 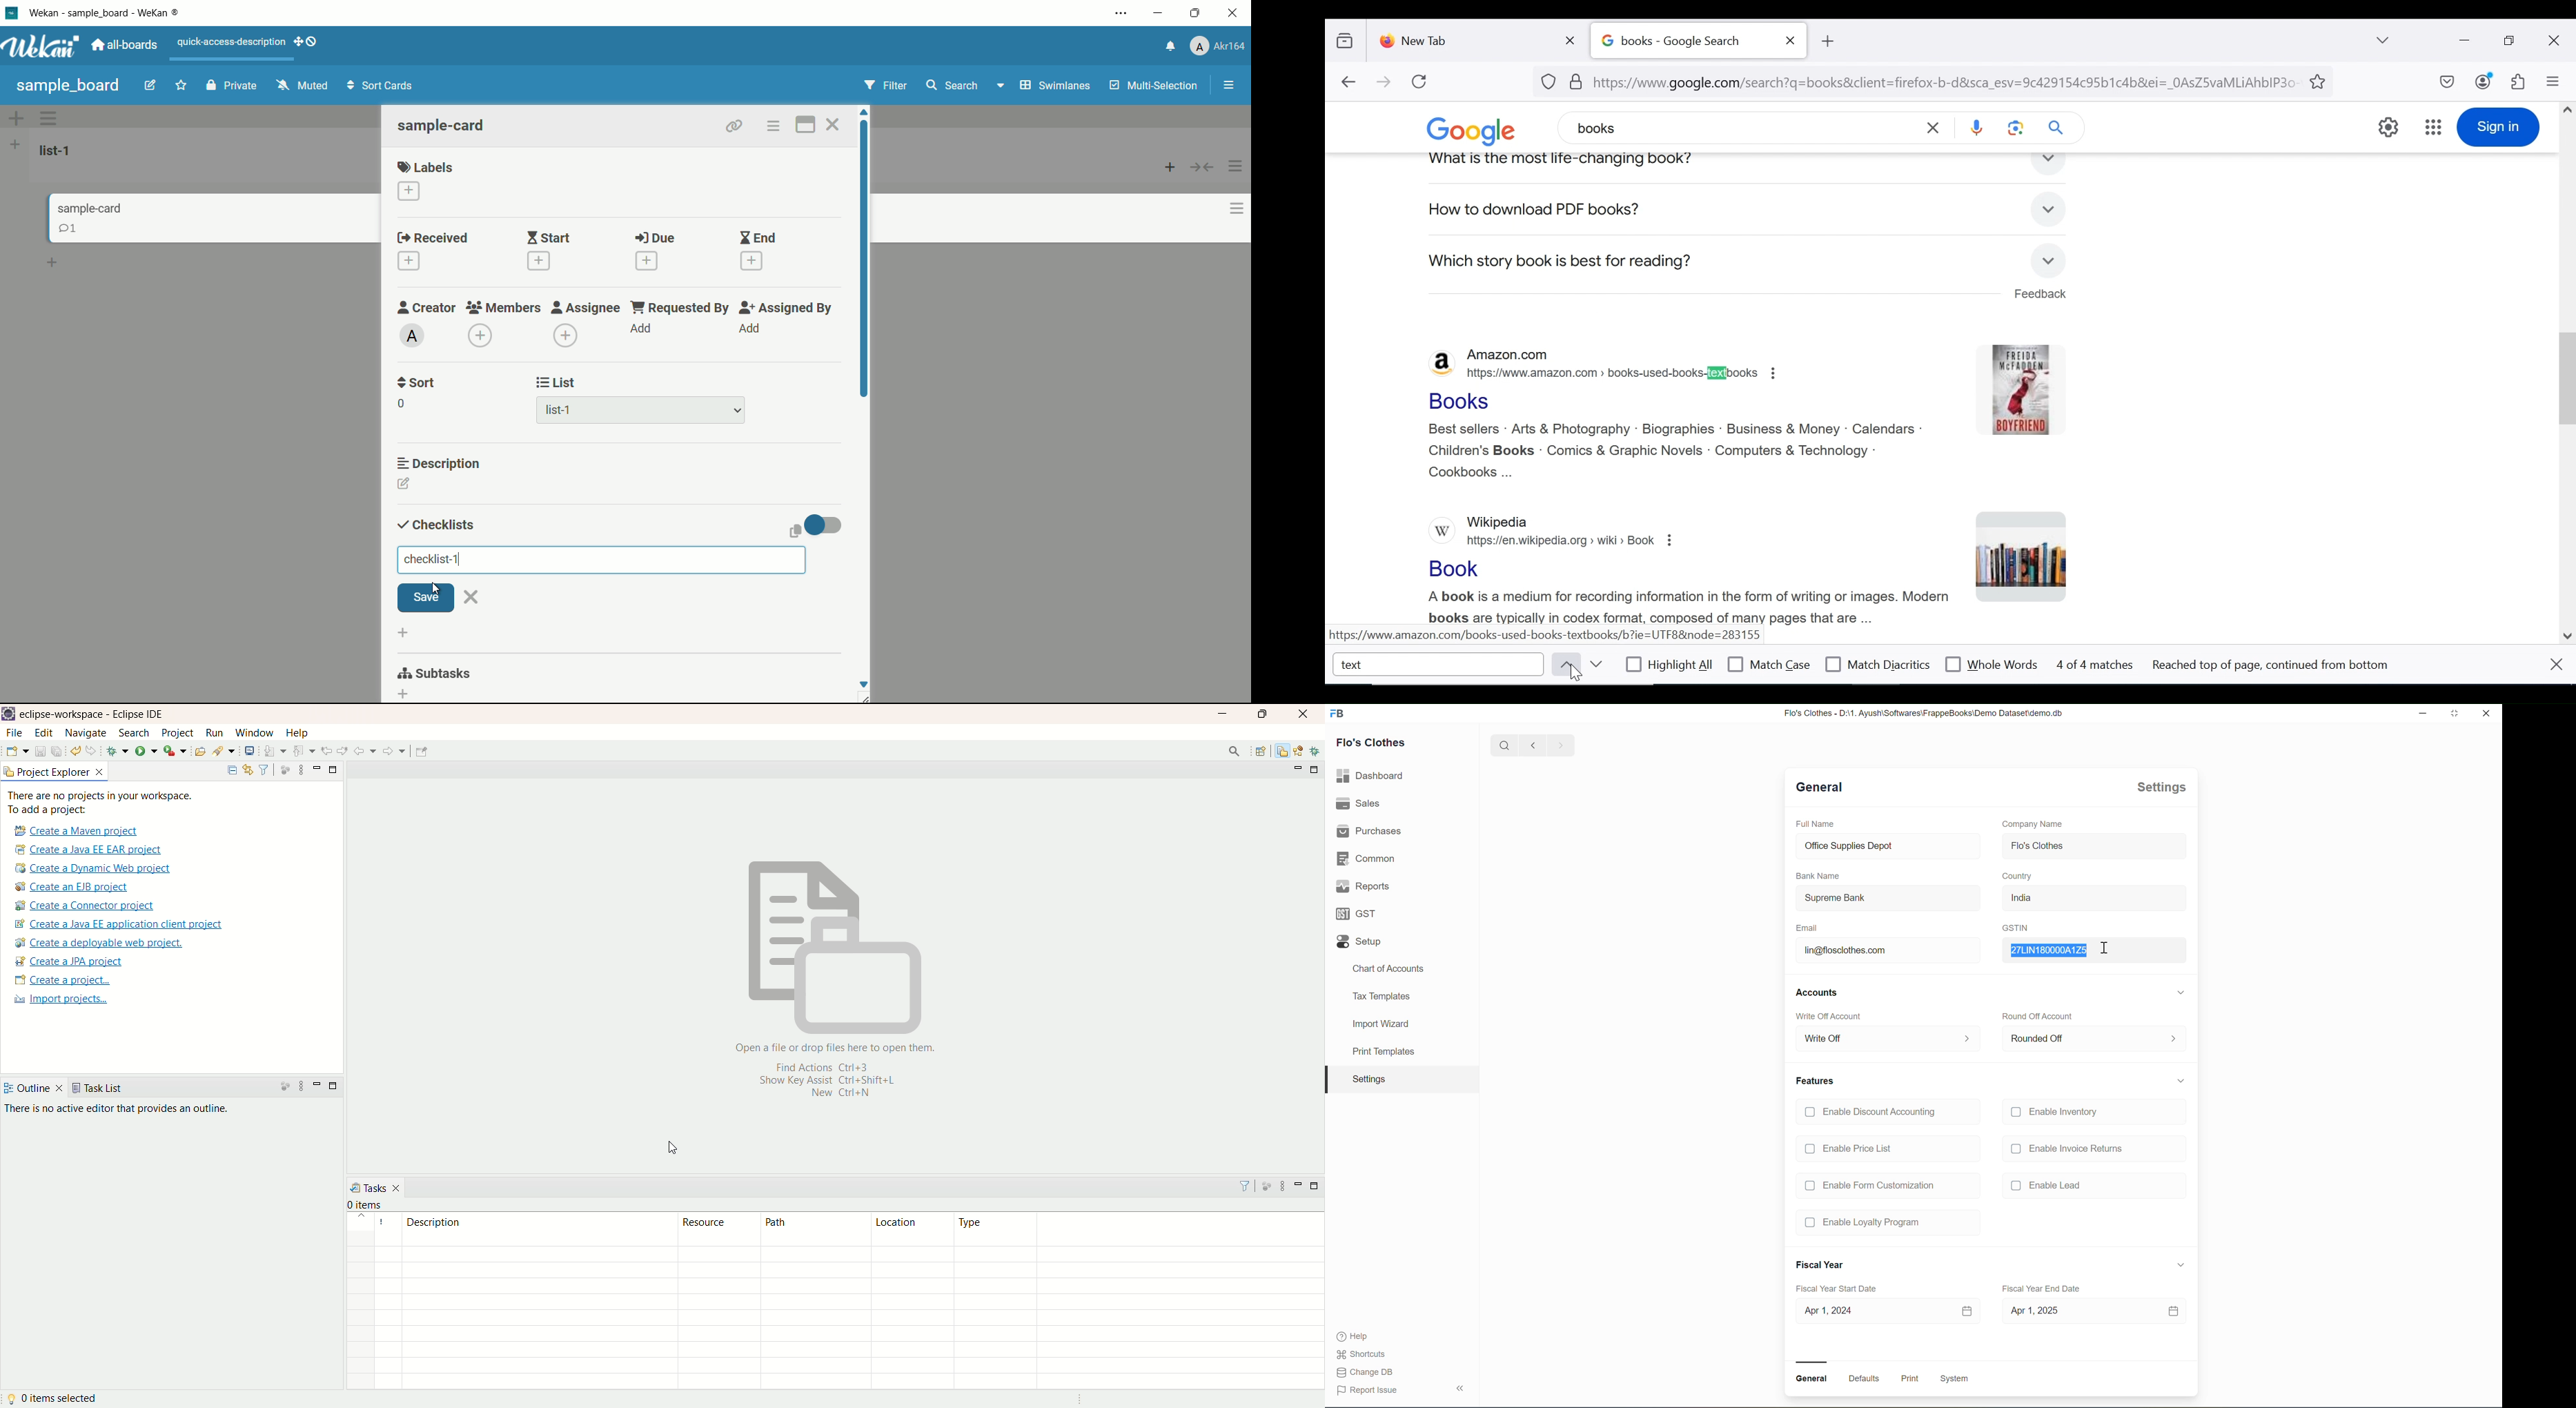 I want to click on Print, so click(x=1910, y=1379).